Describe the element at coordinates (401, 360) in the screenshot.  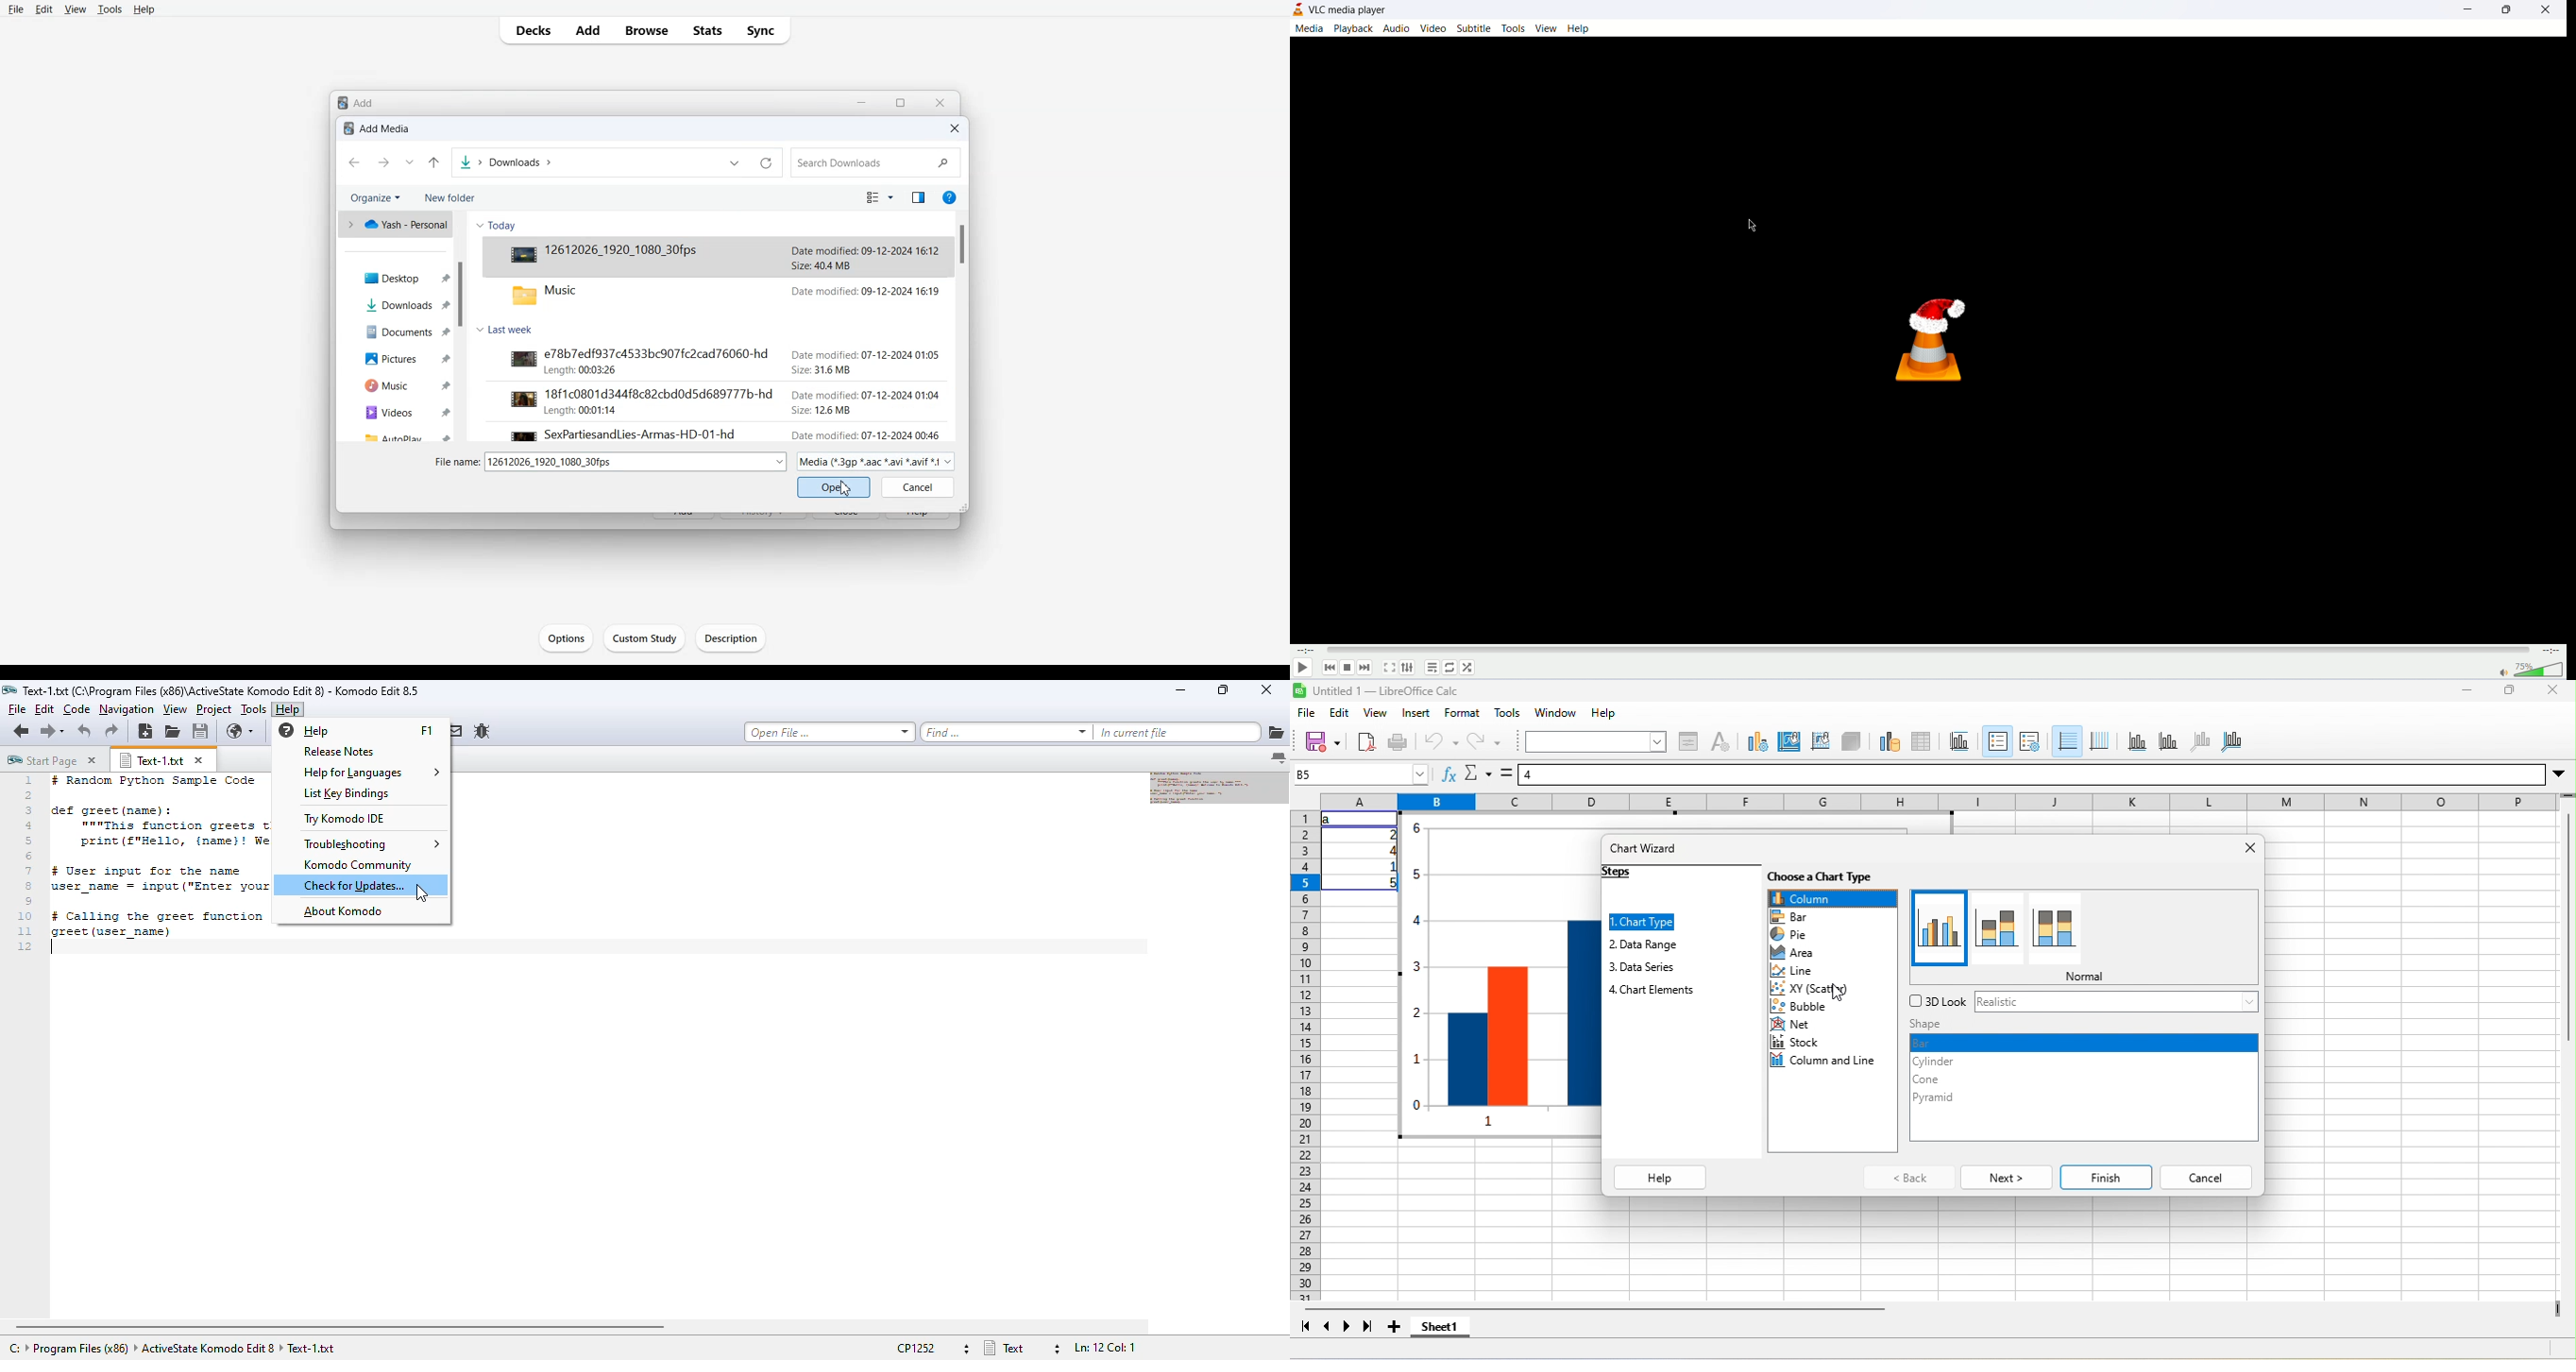
I see `Pictures` at that location.